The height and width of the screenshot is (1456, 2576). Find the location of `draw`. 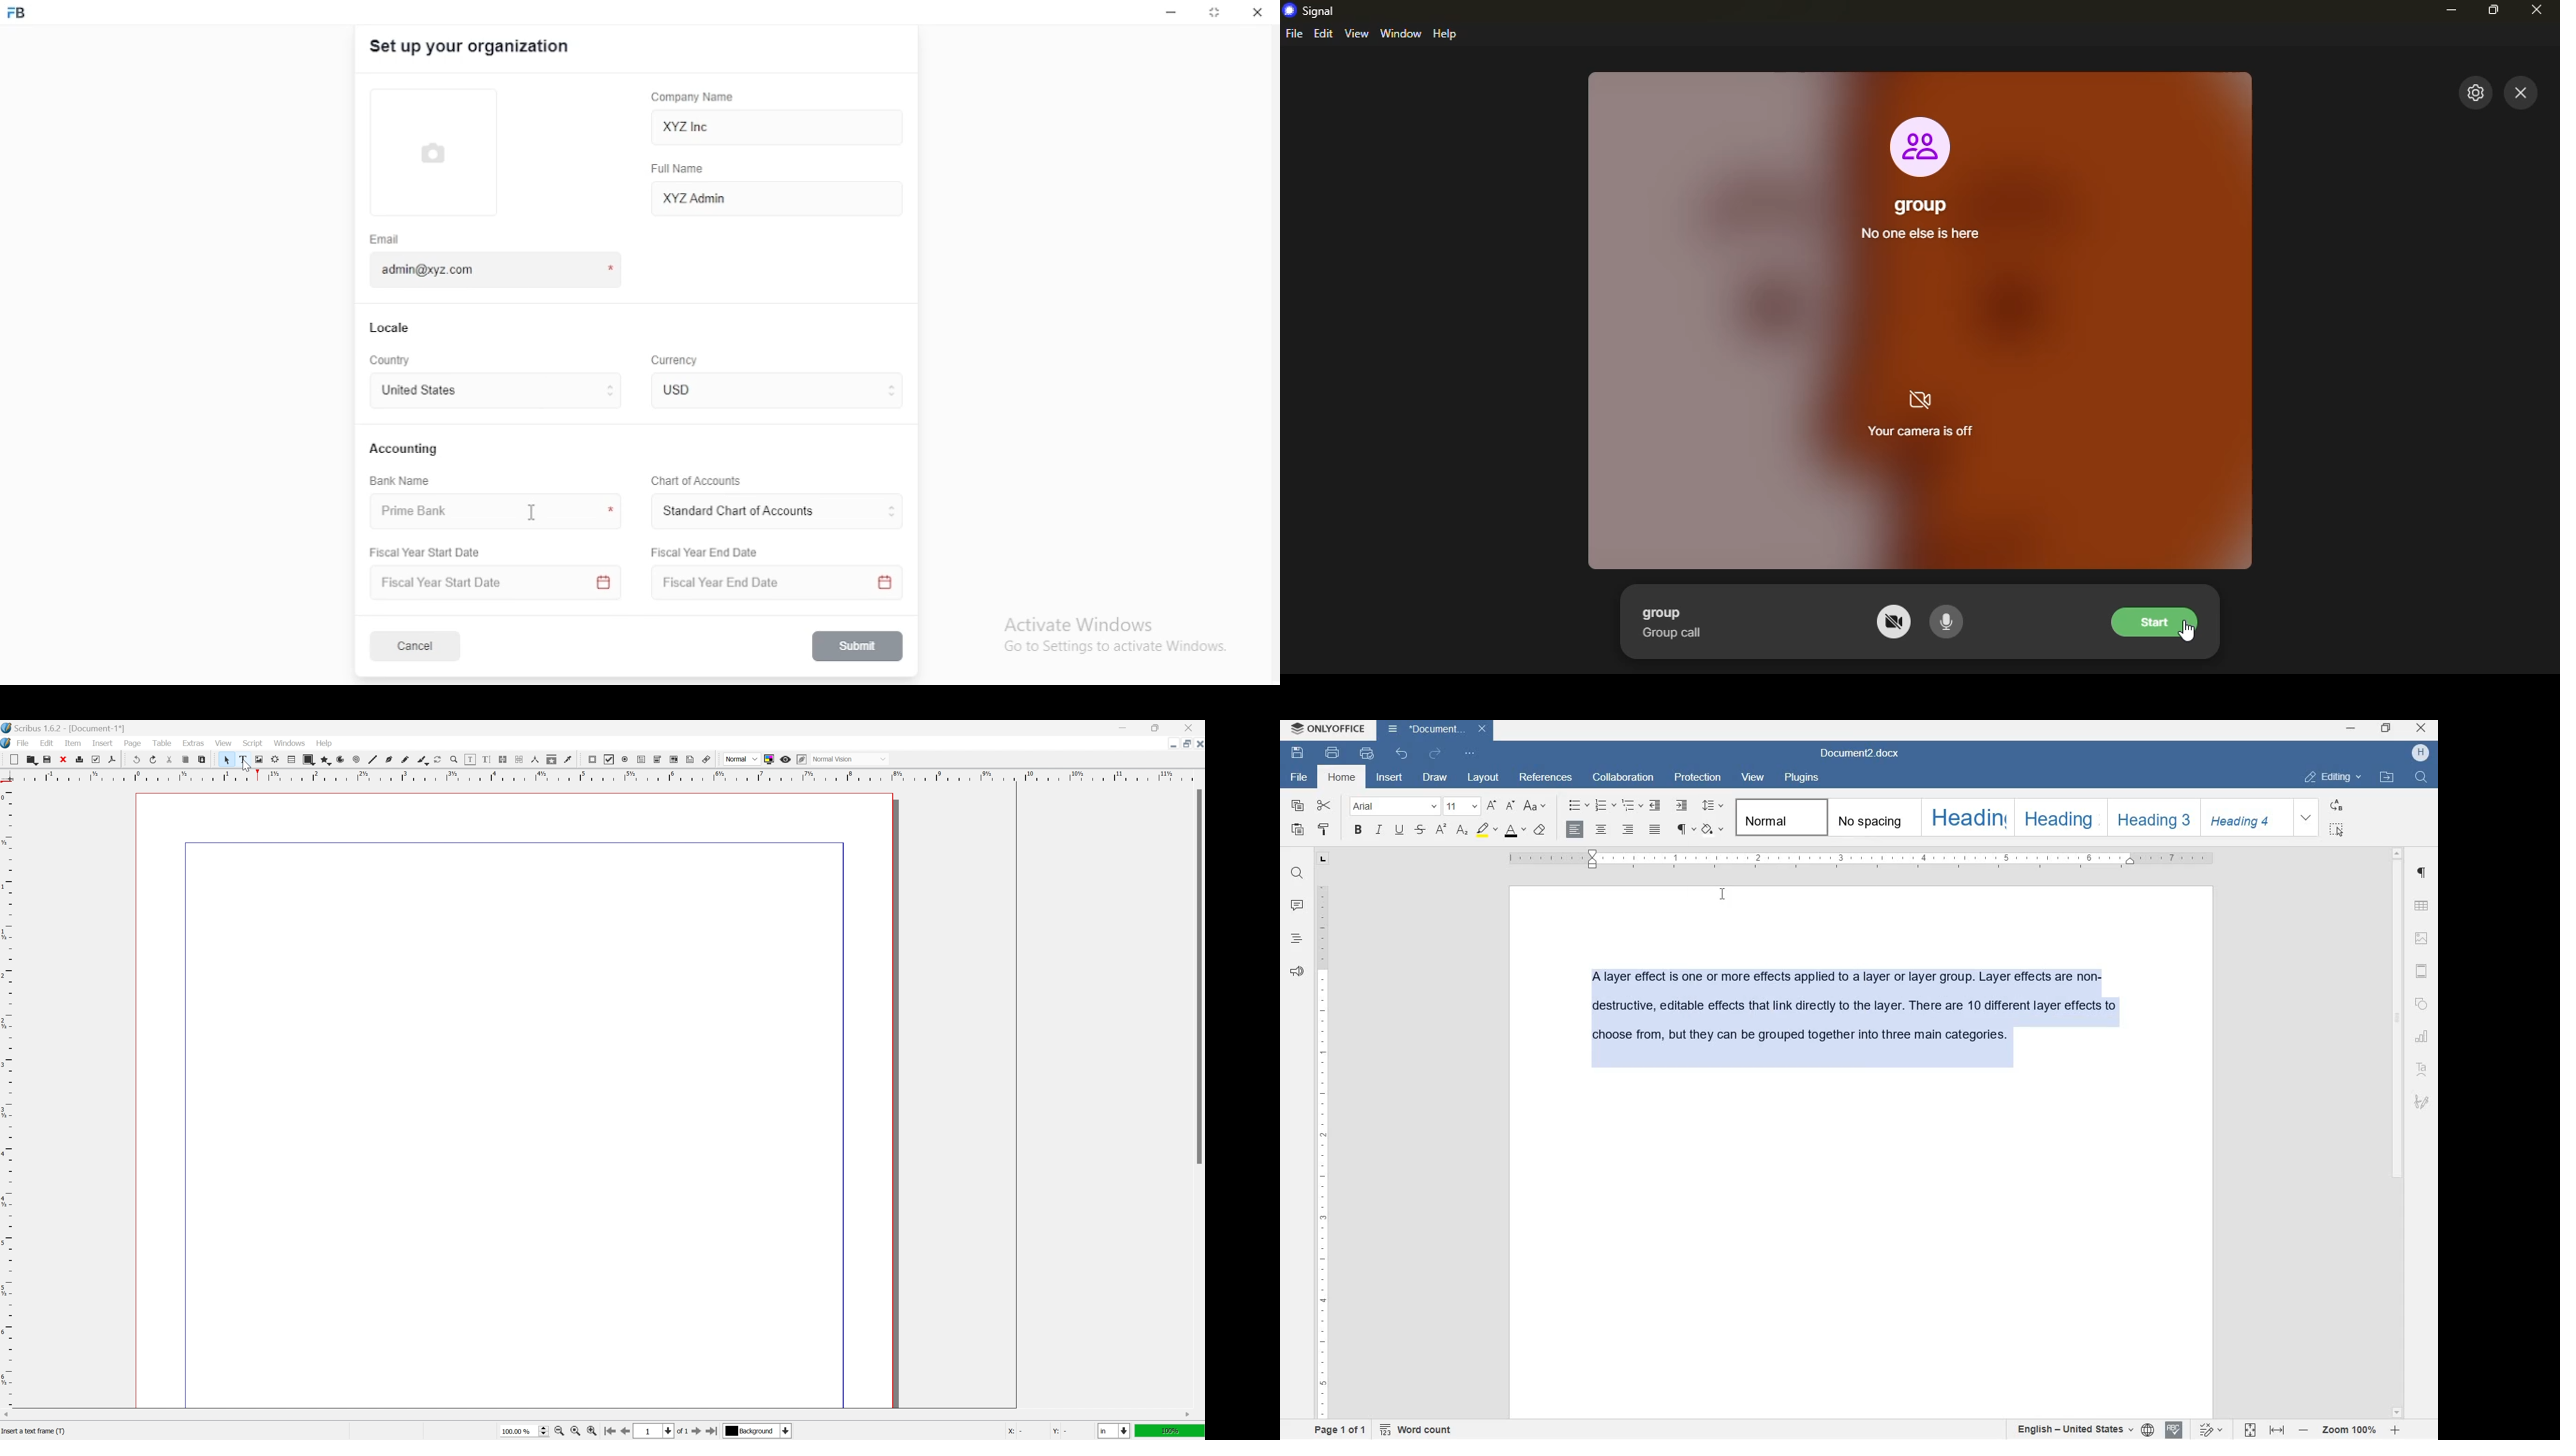

draw is located at coordinates (1435, 778).